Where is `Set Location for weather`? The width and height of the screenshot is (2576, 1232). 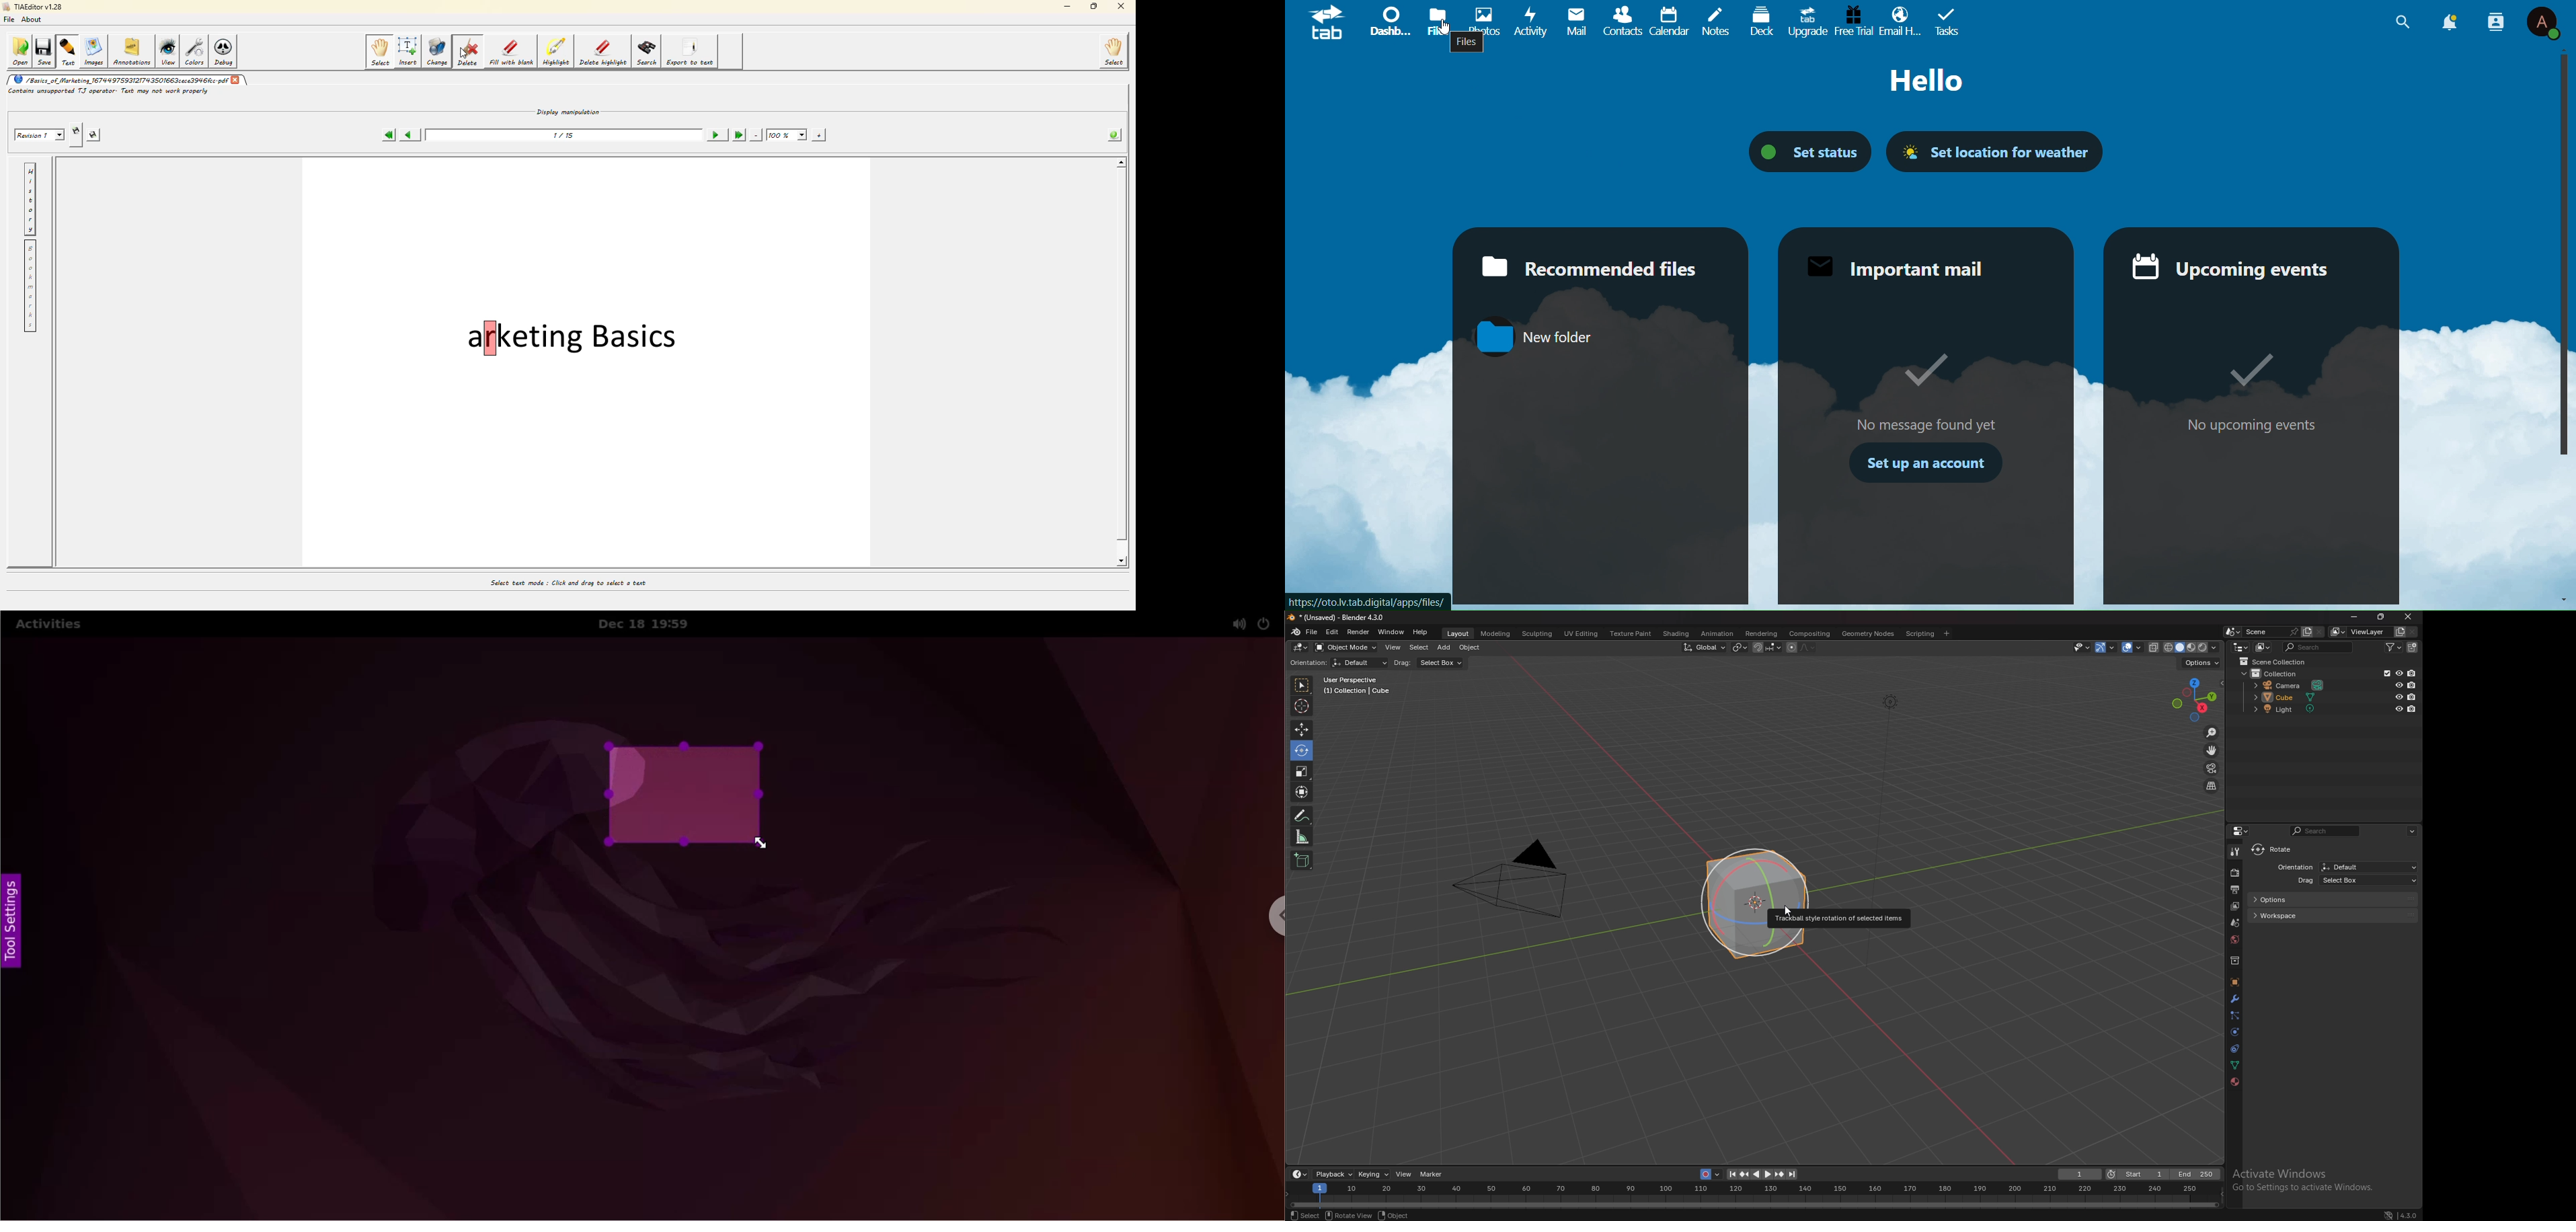 Set Location for weather is located at coordinates (1994, 147).